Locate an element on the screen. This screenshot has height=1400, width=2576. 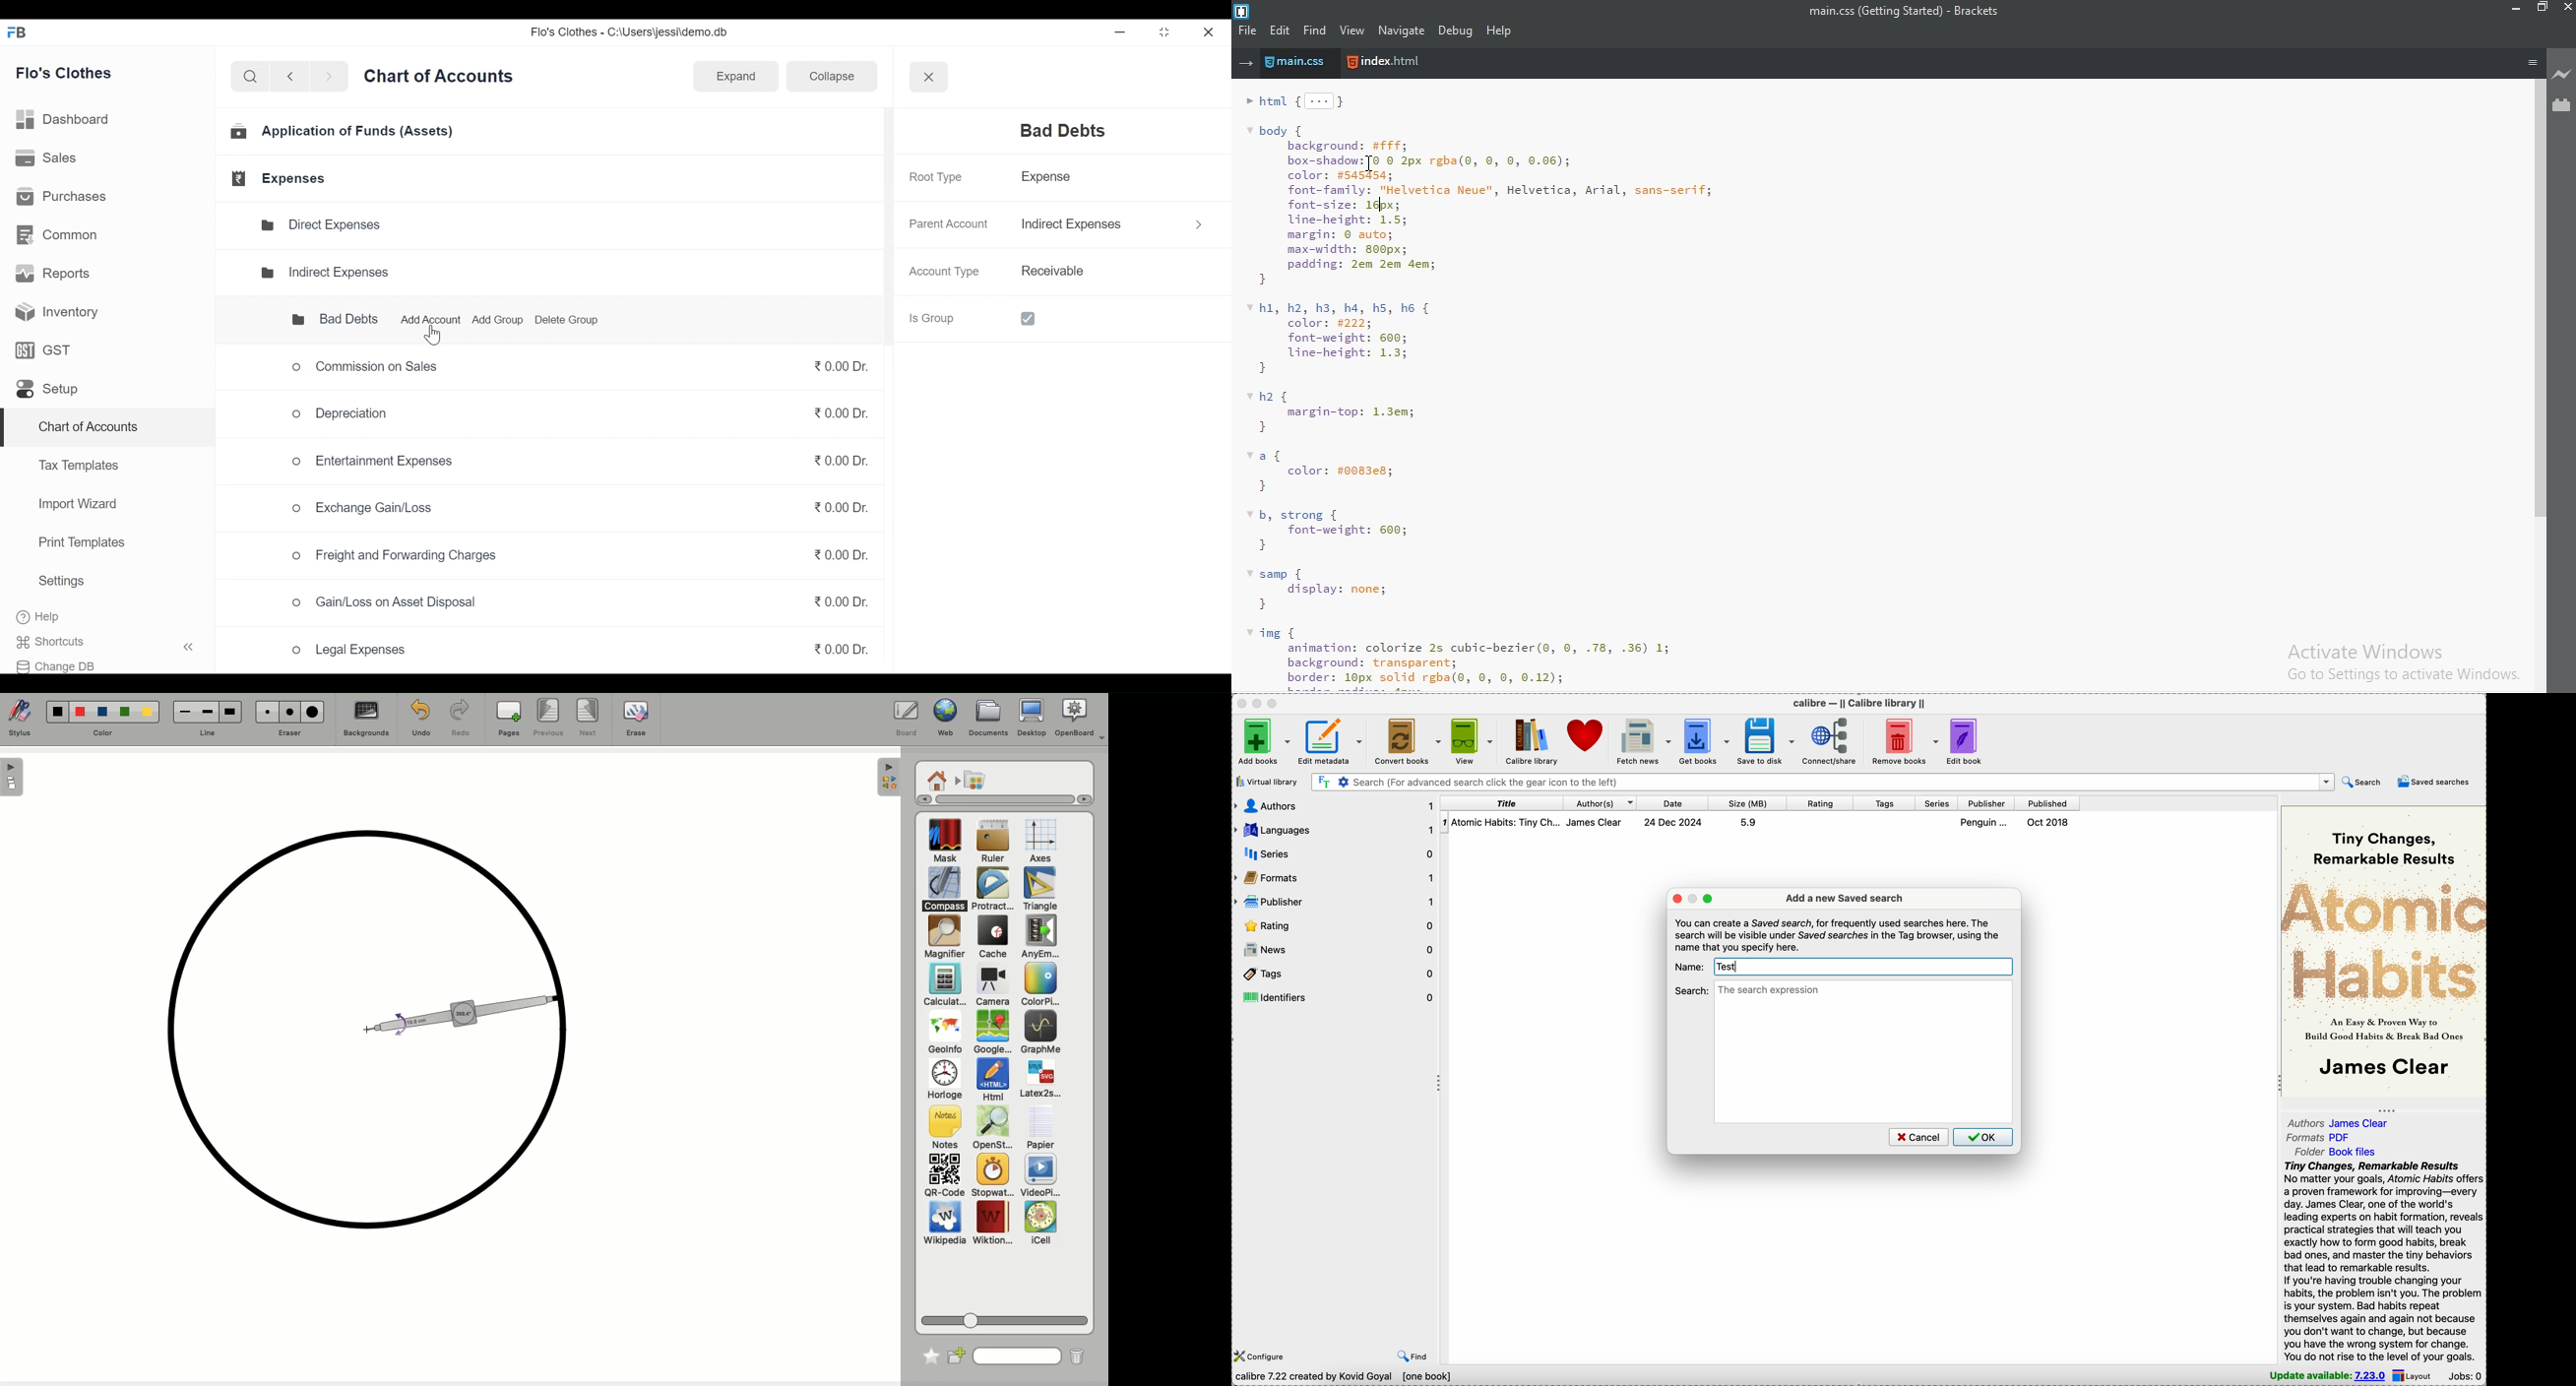
Triangle is located at coordinates (1039, 889).